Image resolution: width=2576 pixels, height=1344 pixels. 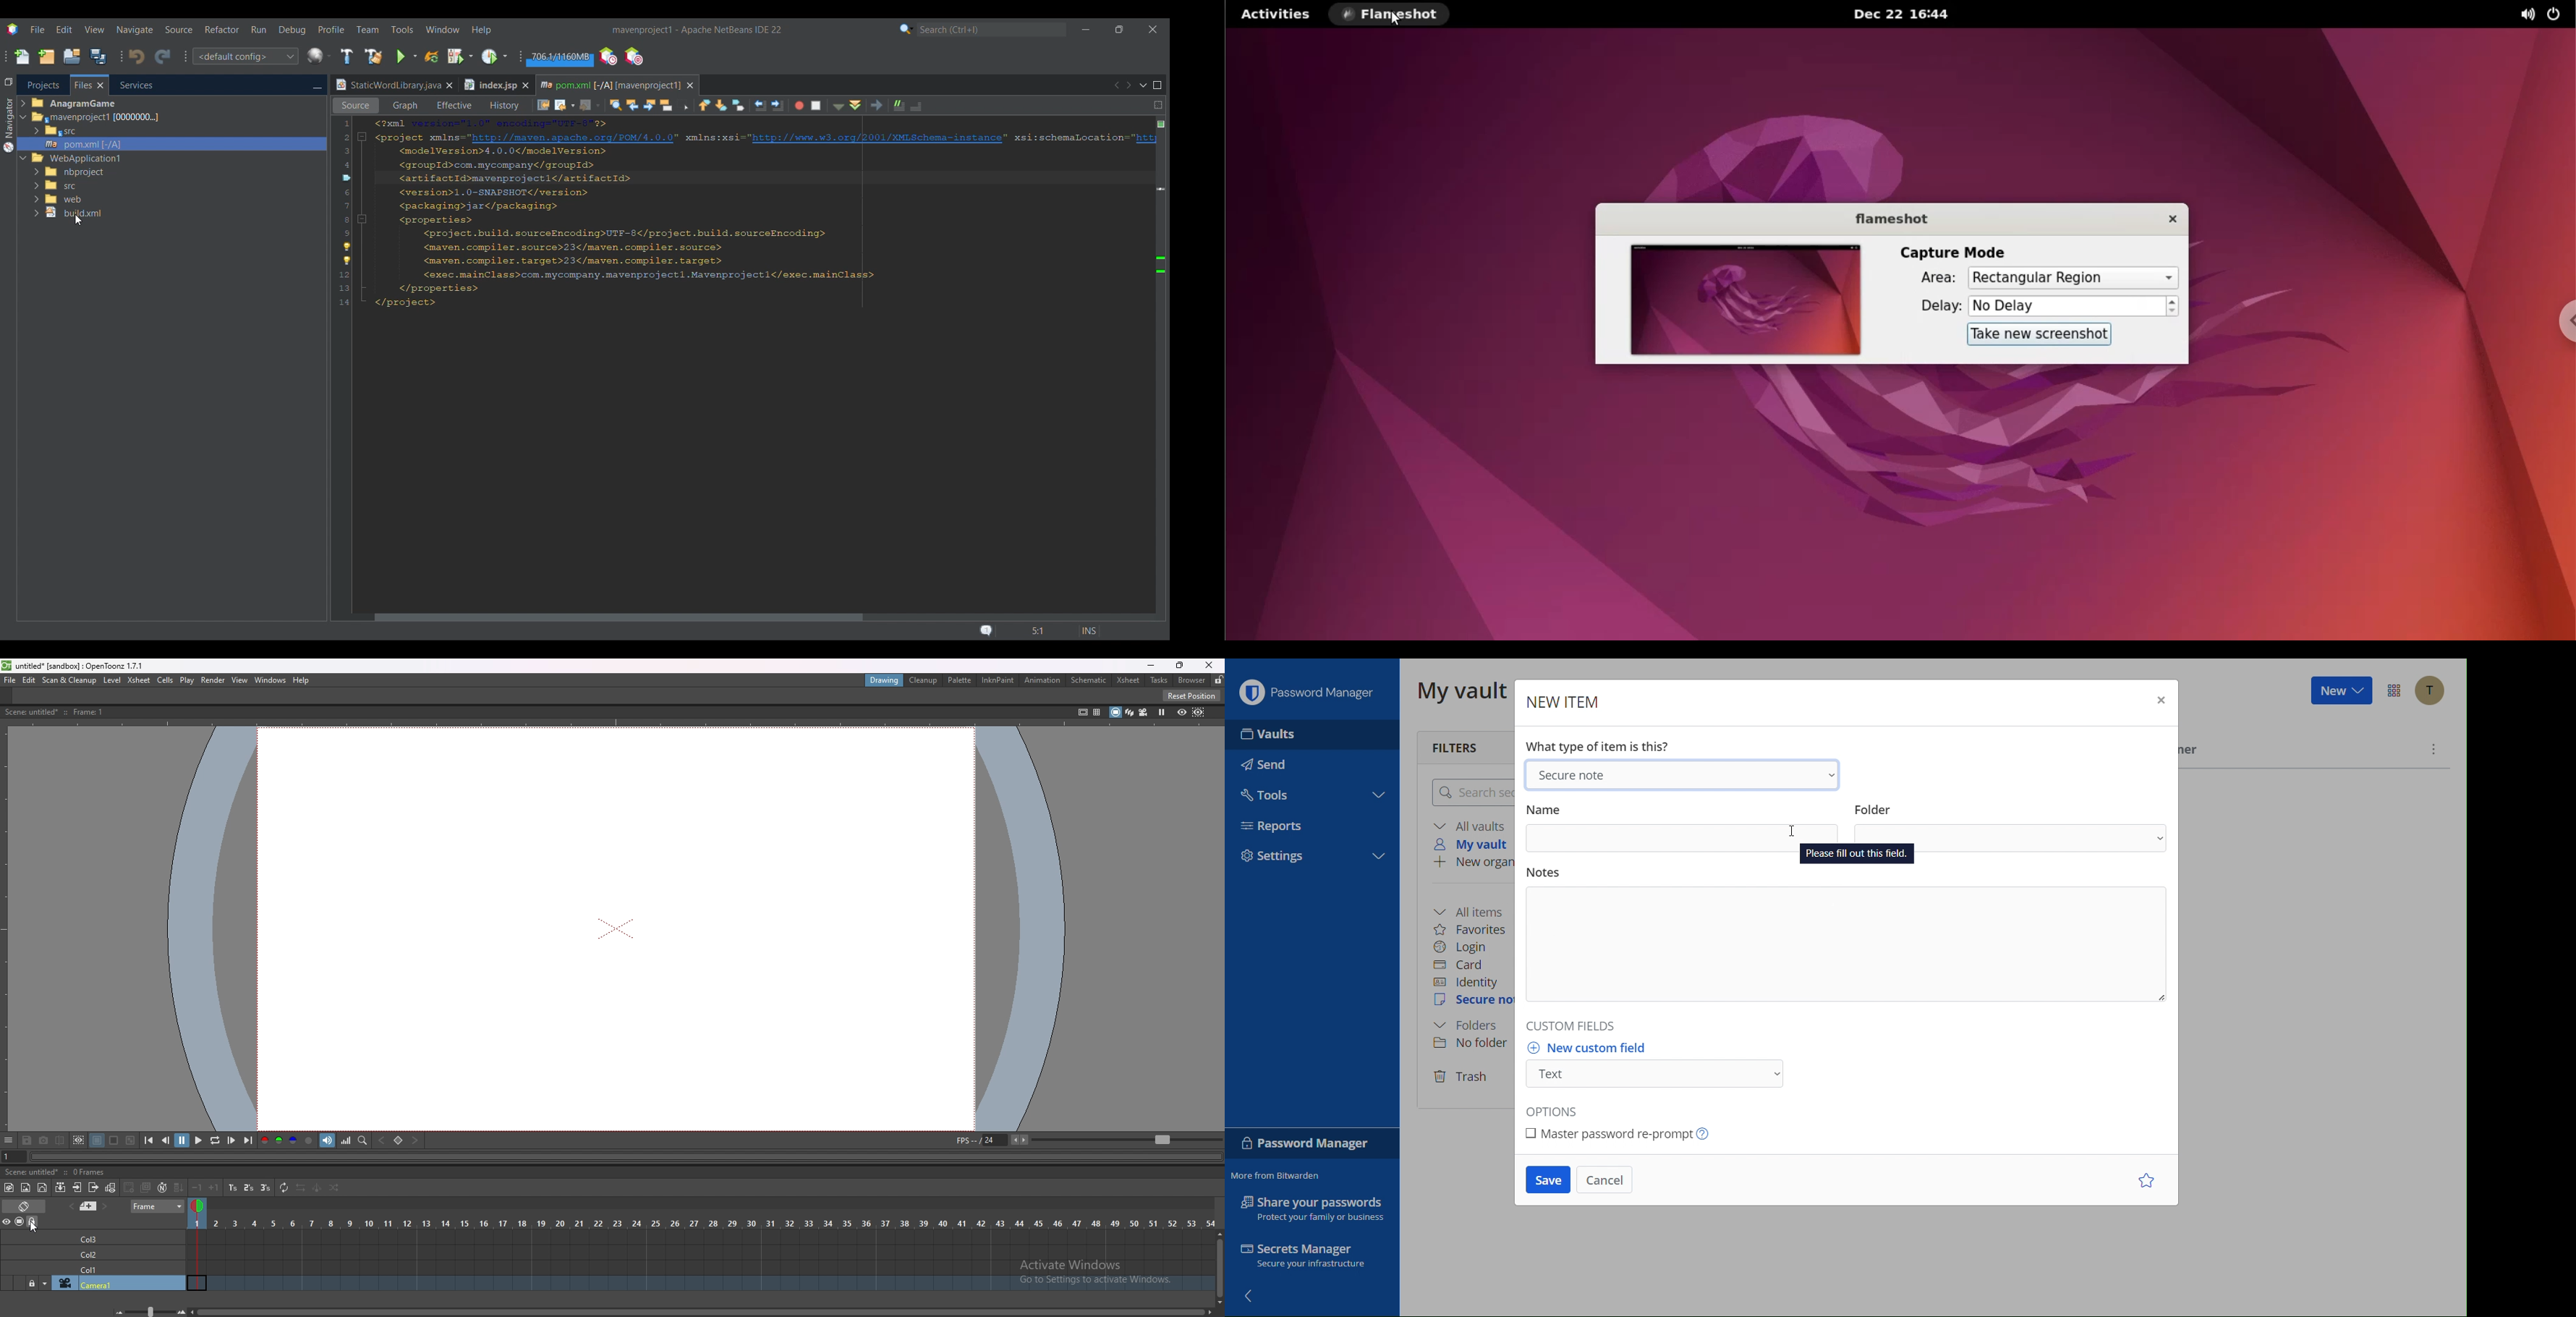 What do you see at coordinates (1476, 845) in the screenshot?
I see `My vault` at bounding box center [1476, 845].